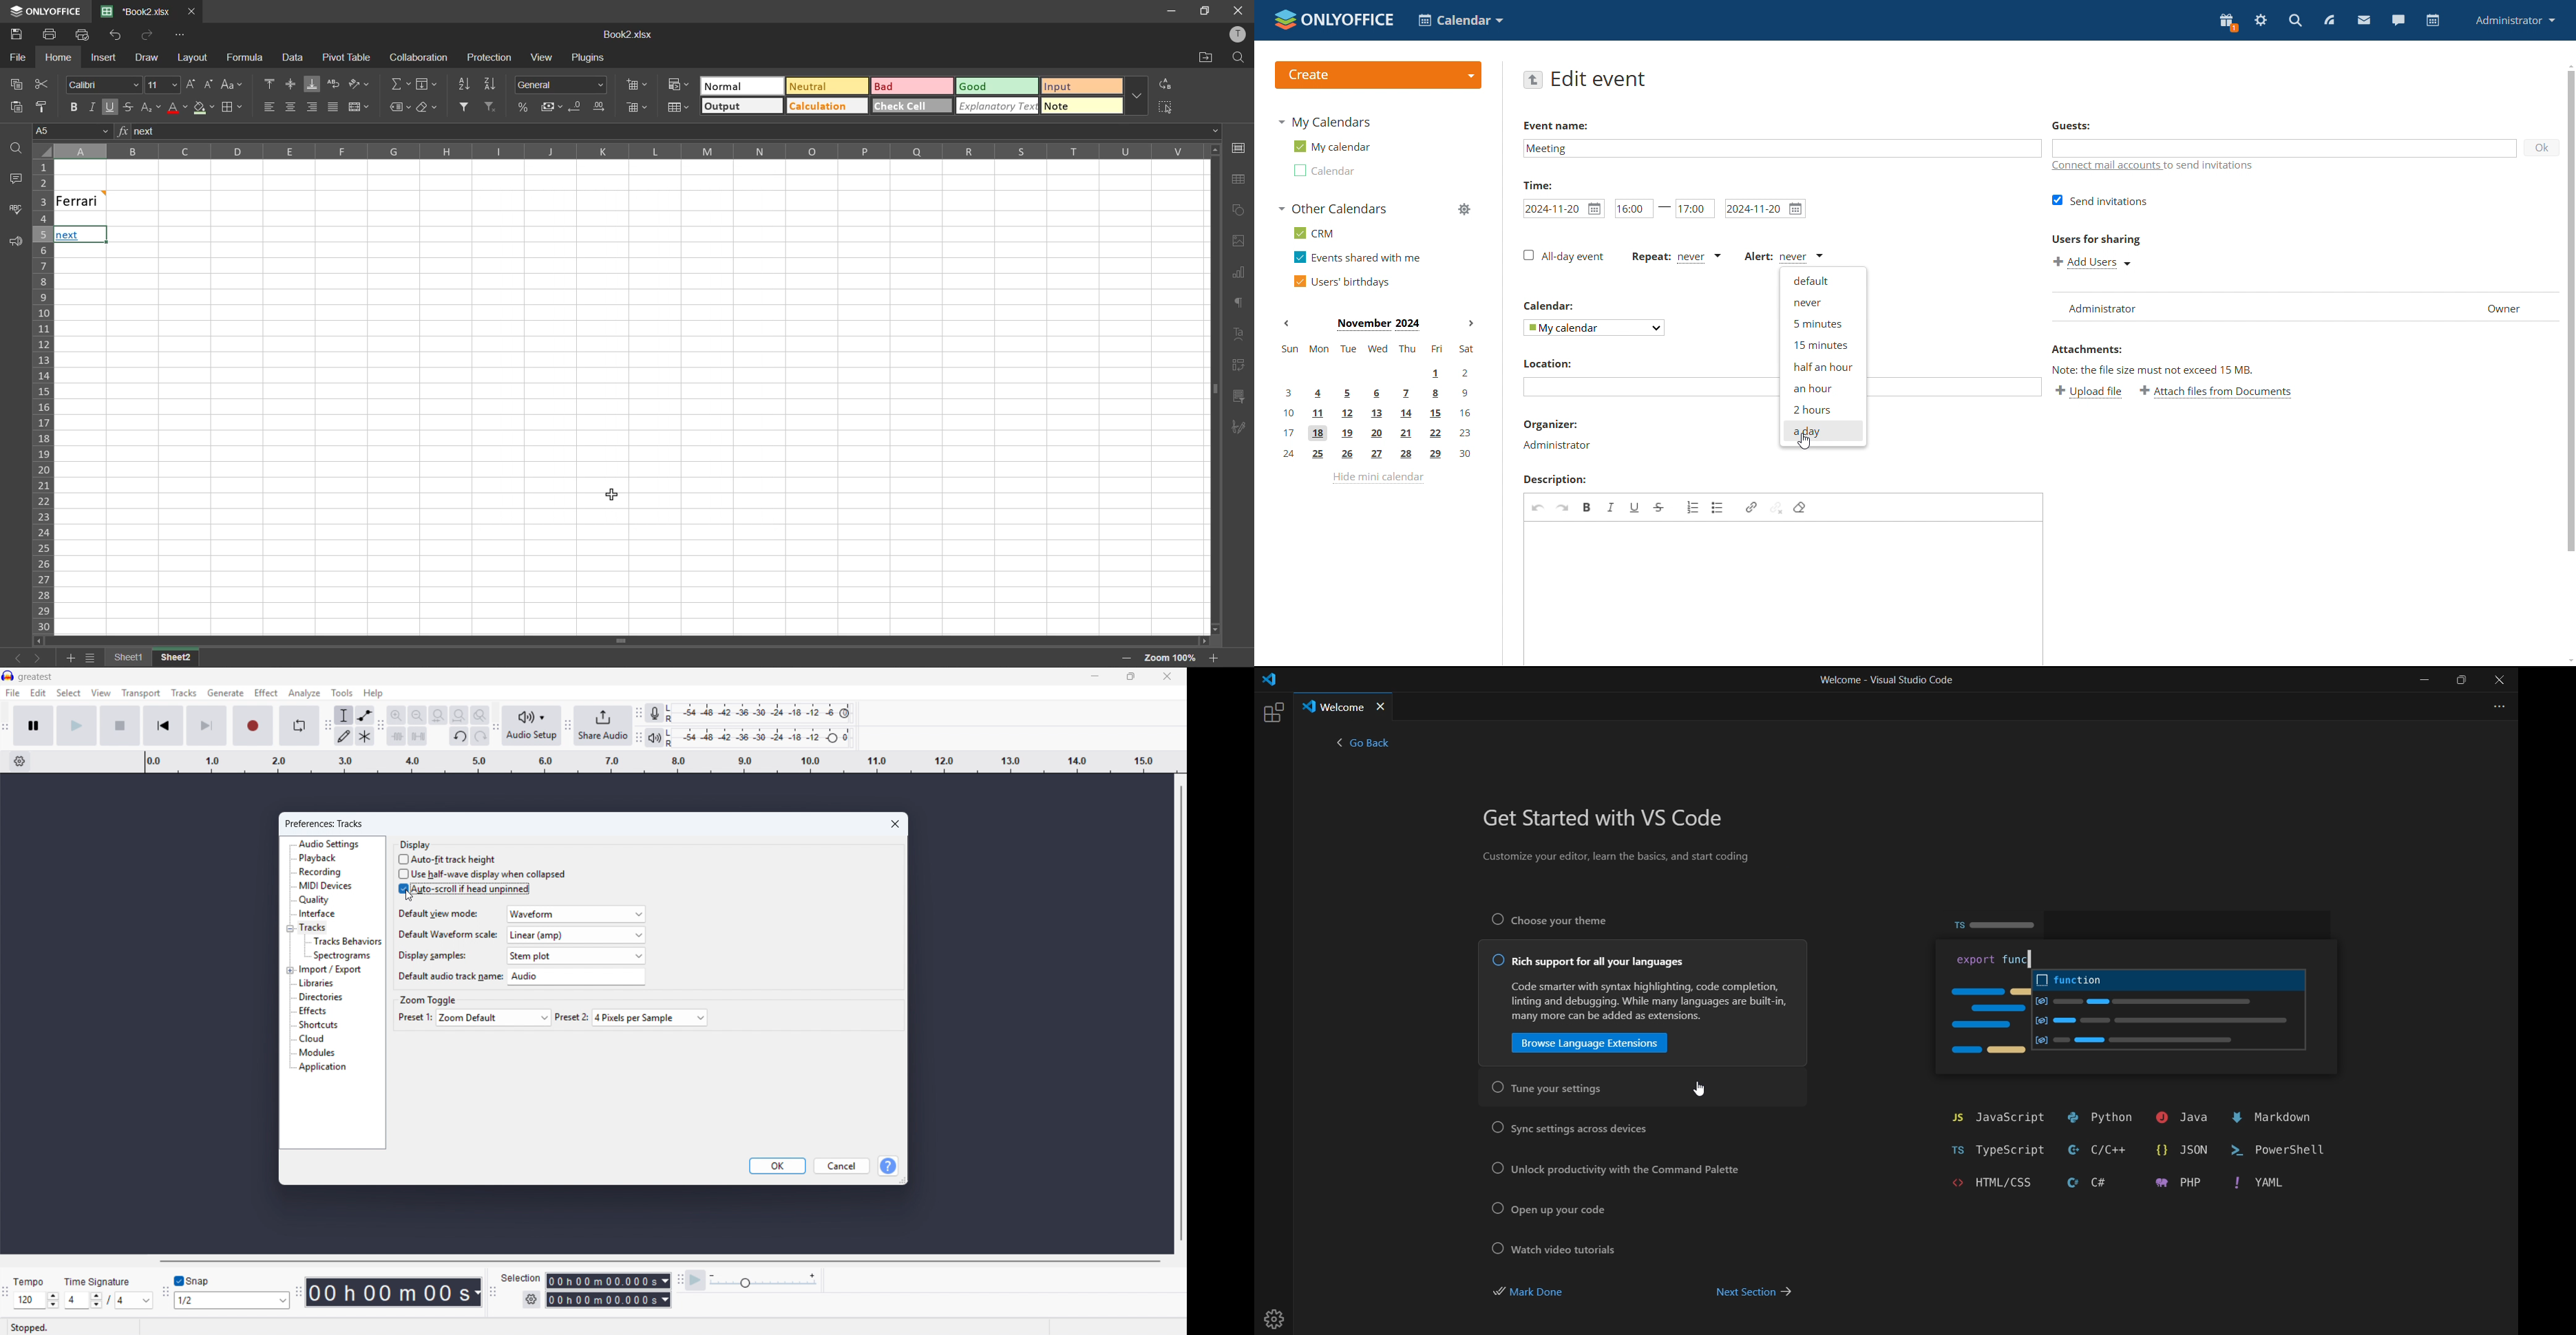  What do you see at coordinates (1676, 257) in the screenshot?
I see `event repetition` at bounding box center [1676, 257].